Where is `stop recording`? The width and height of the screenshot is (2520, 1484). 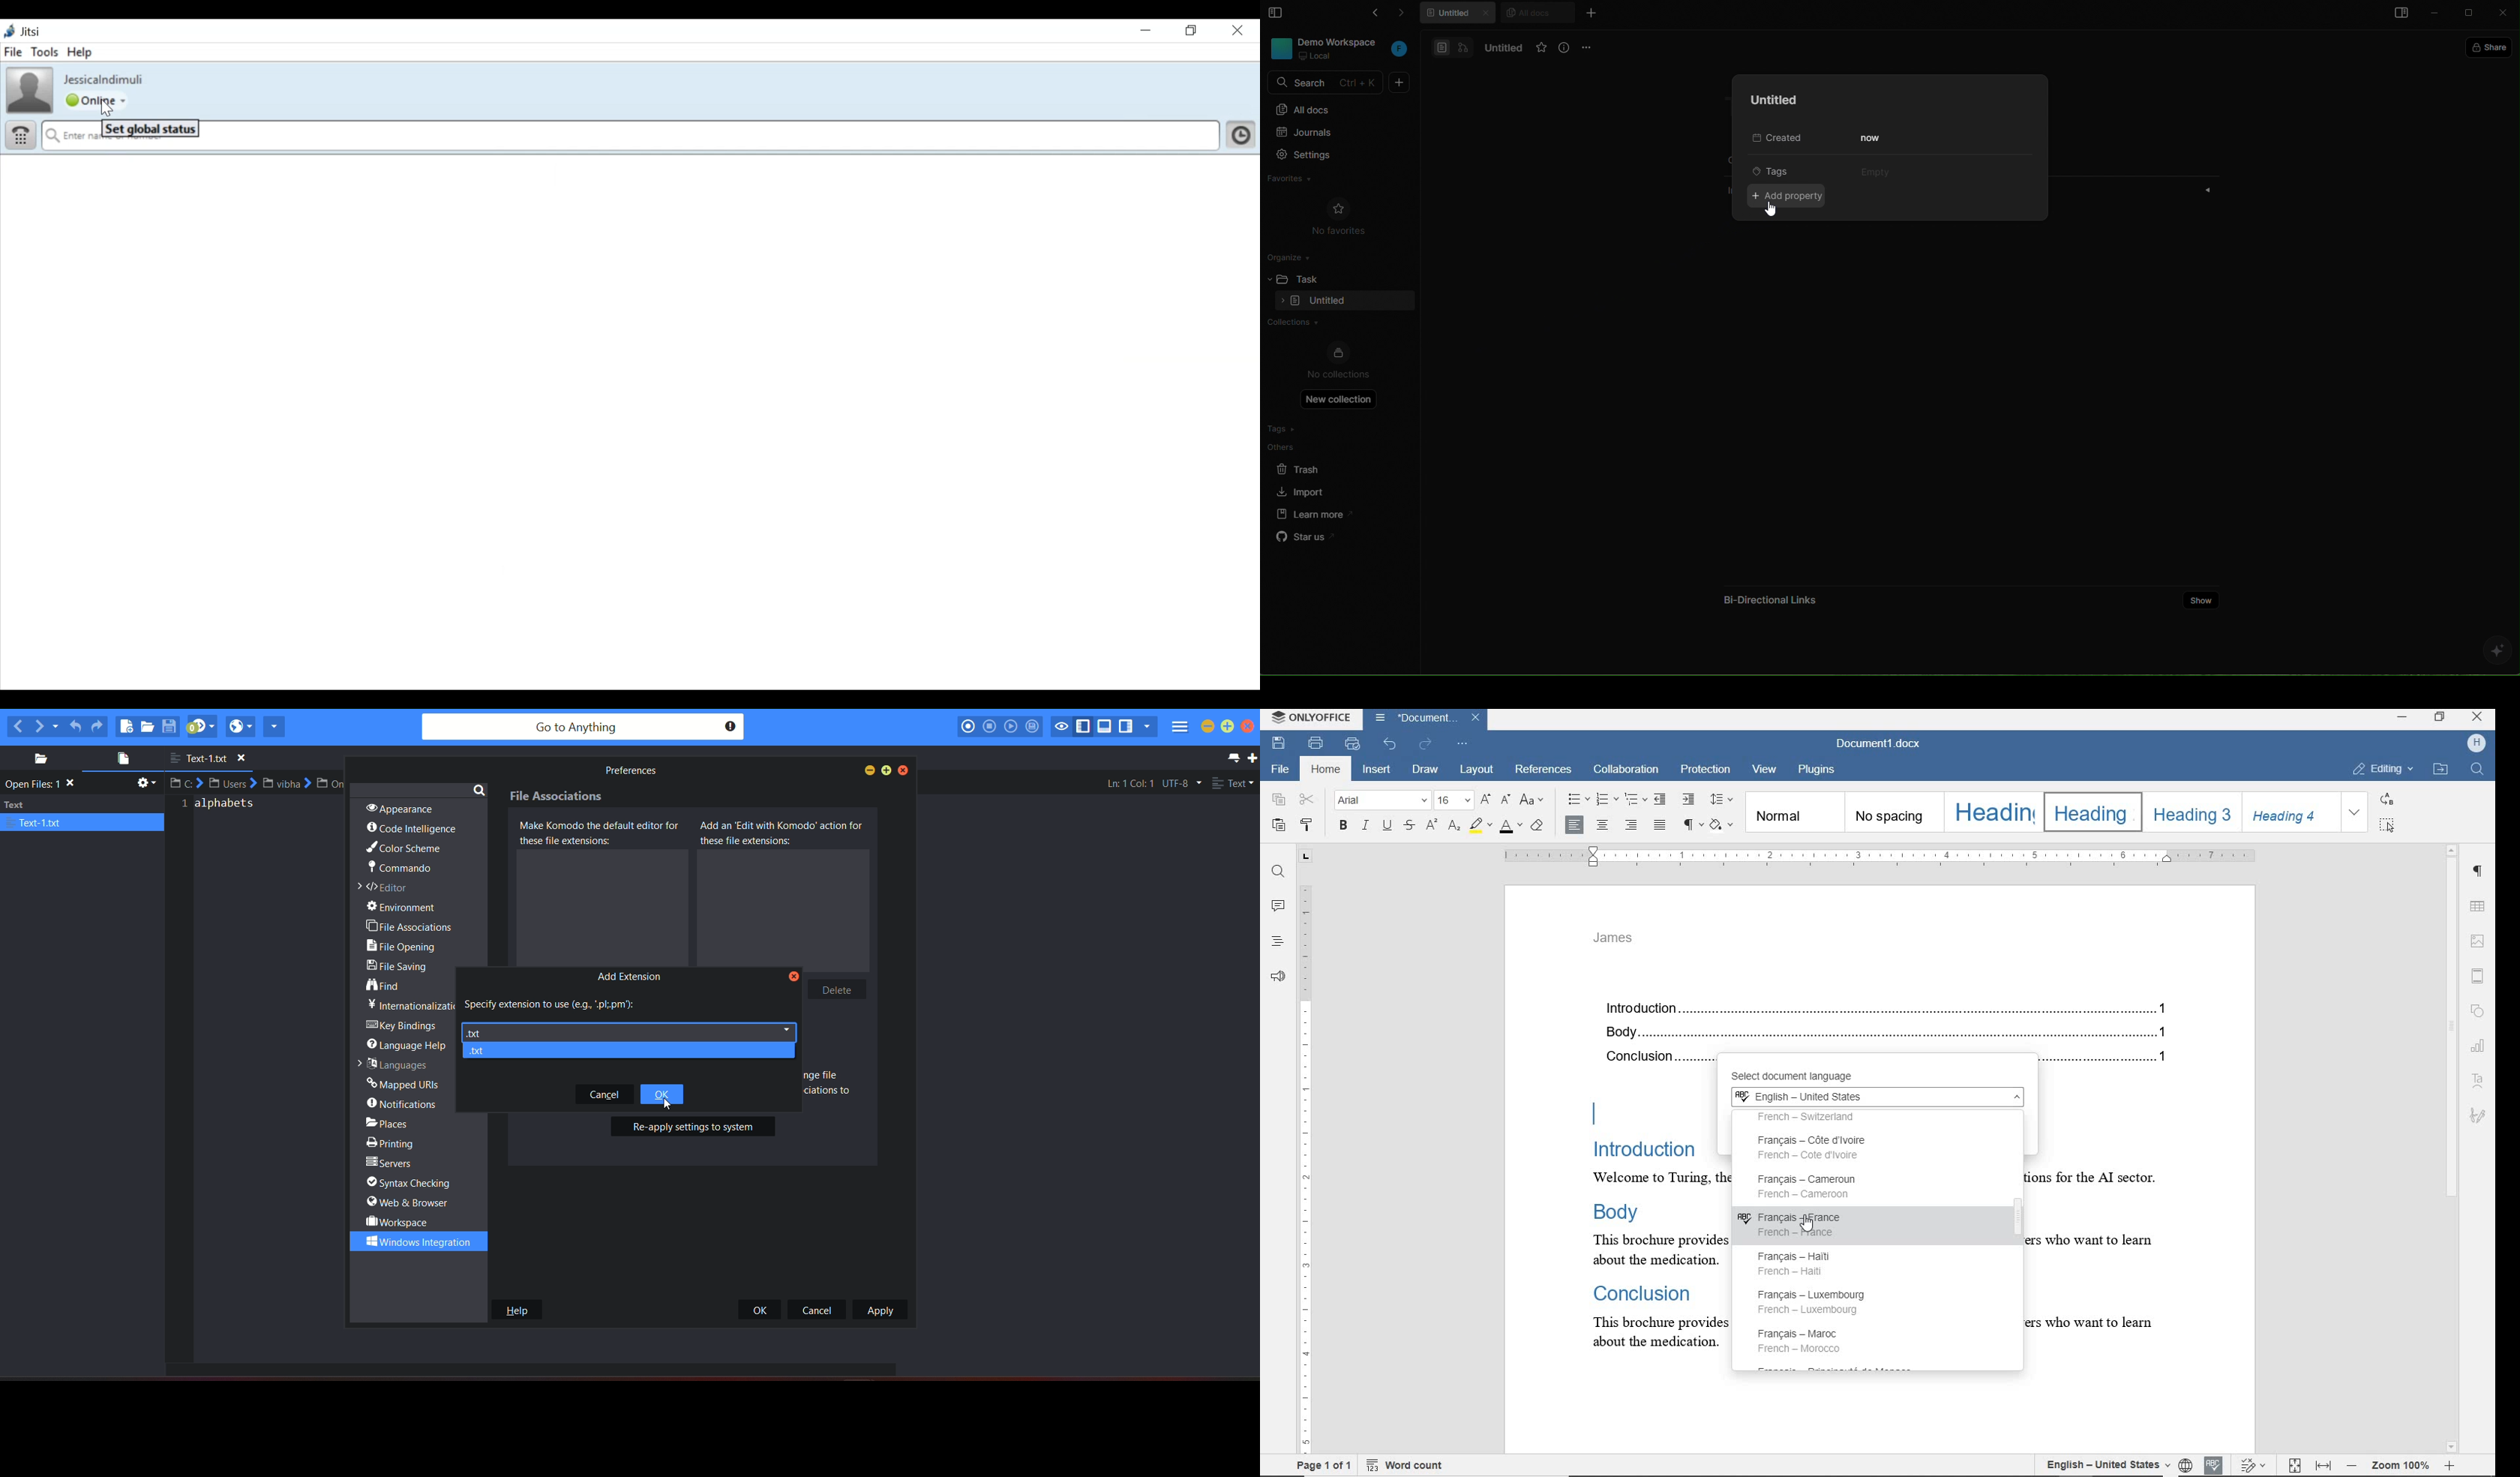
stop recording is located at coordinates (988, 726).